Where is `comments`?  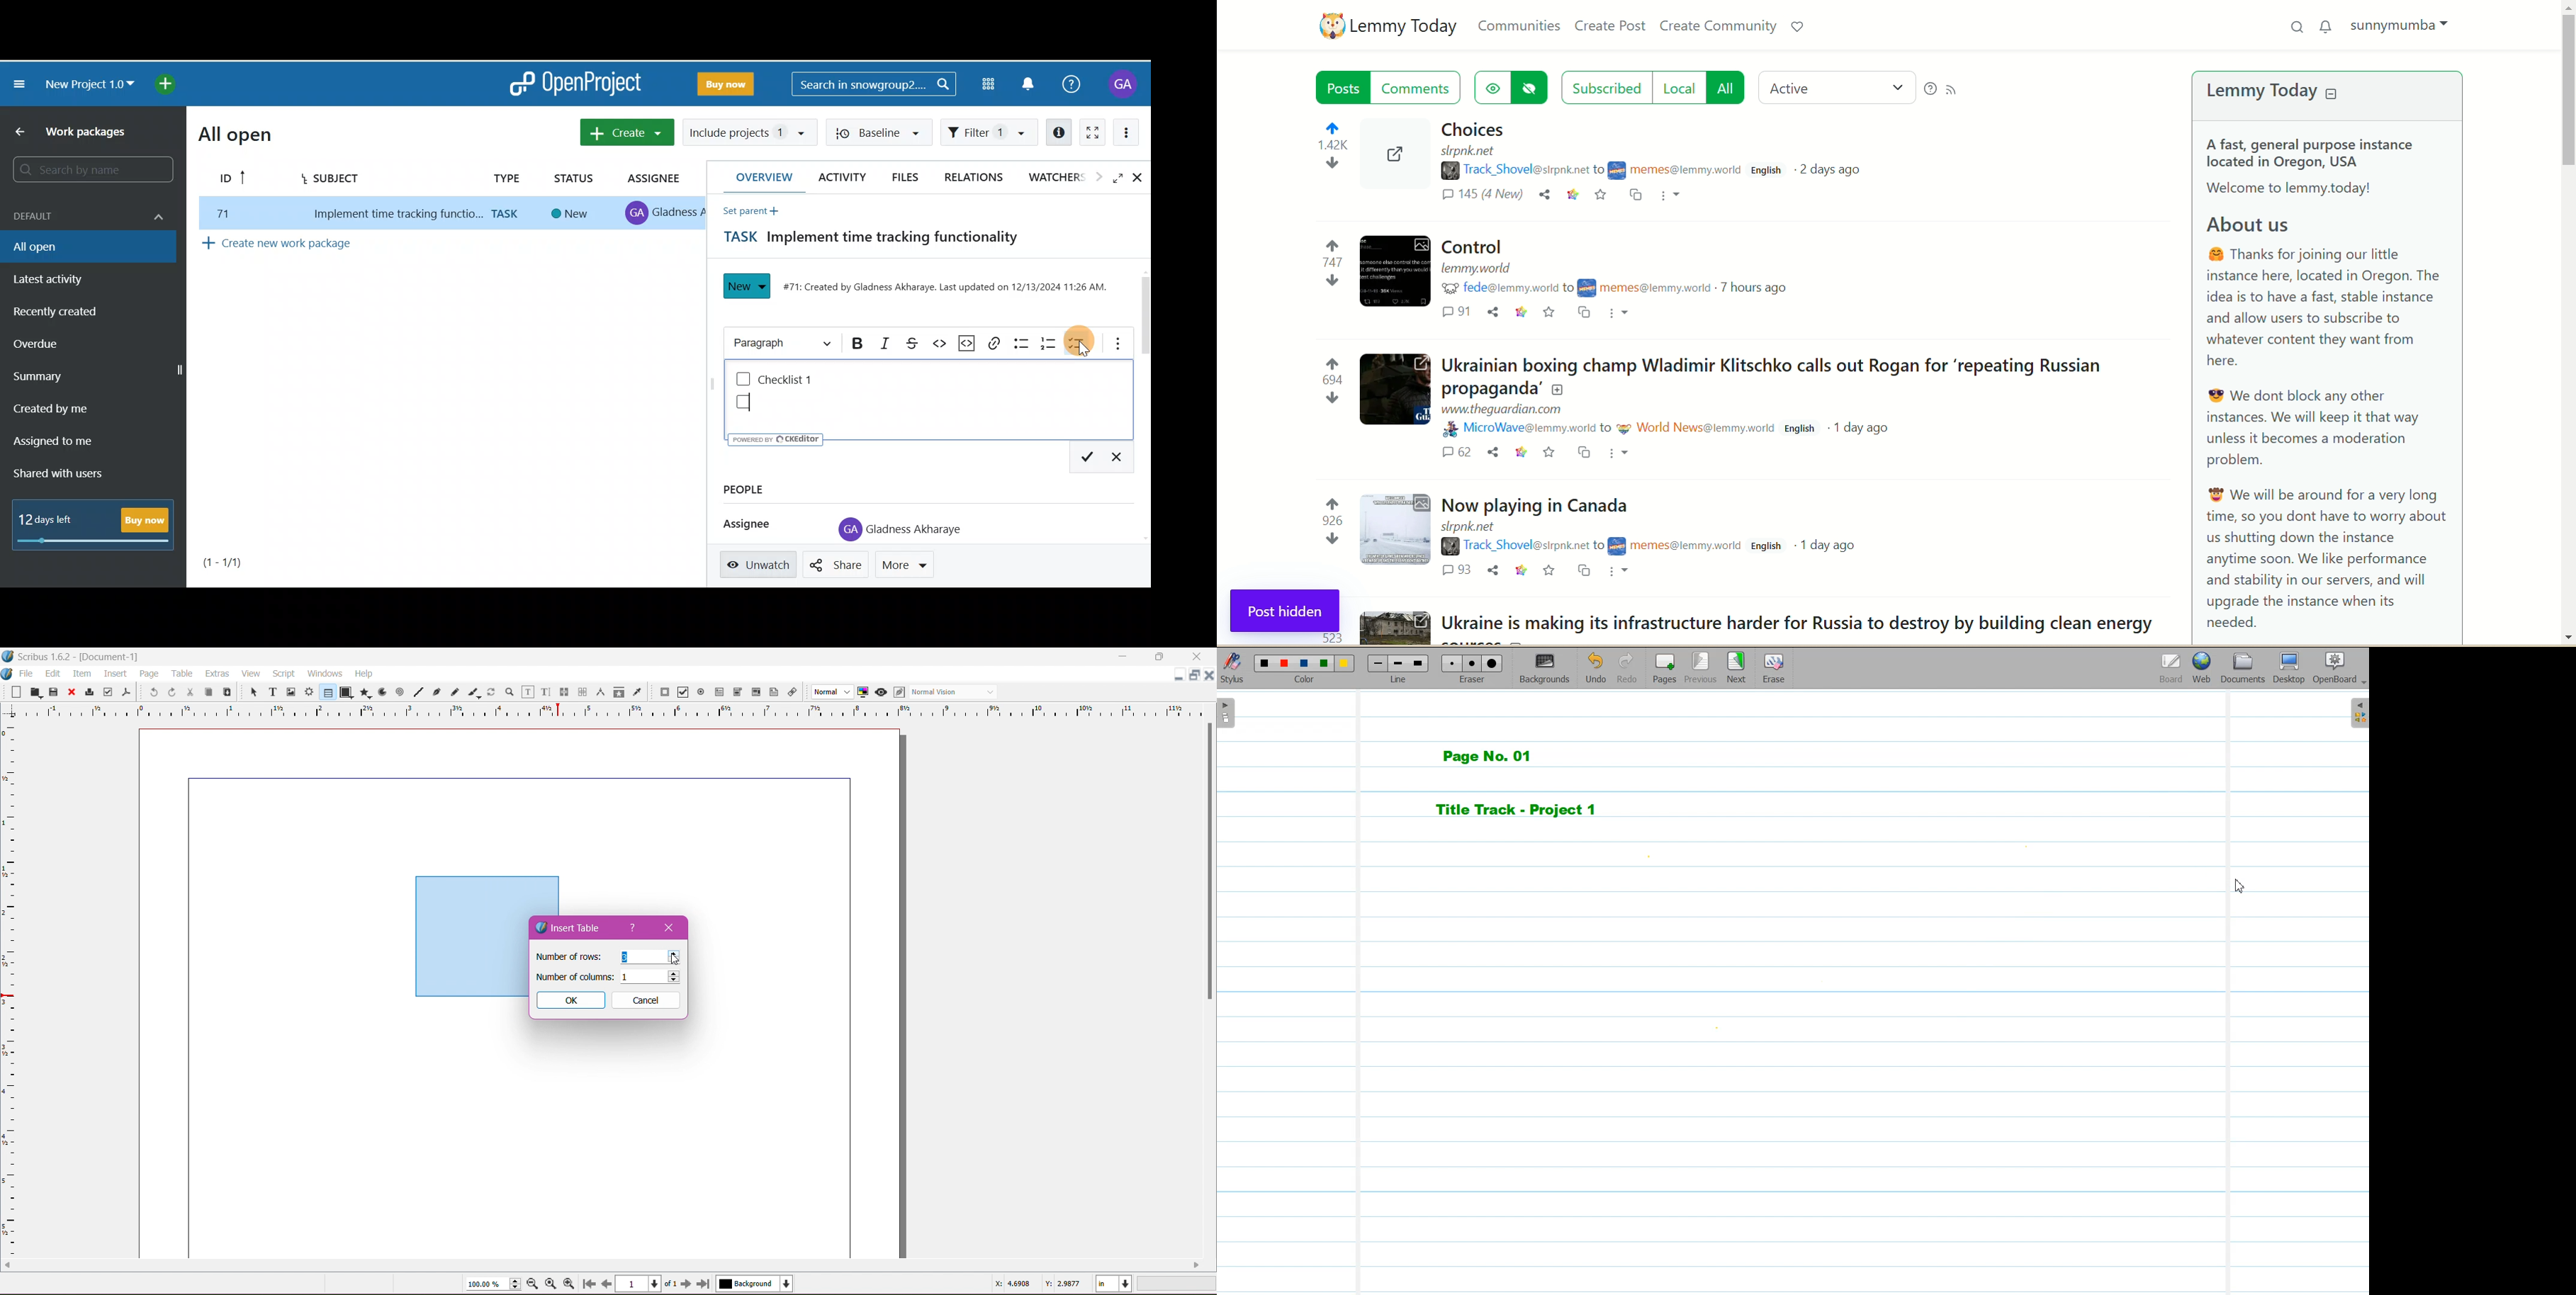
comments is located at coordinates (1457, 570).